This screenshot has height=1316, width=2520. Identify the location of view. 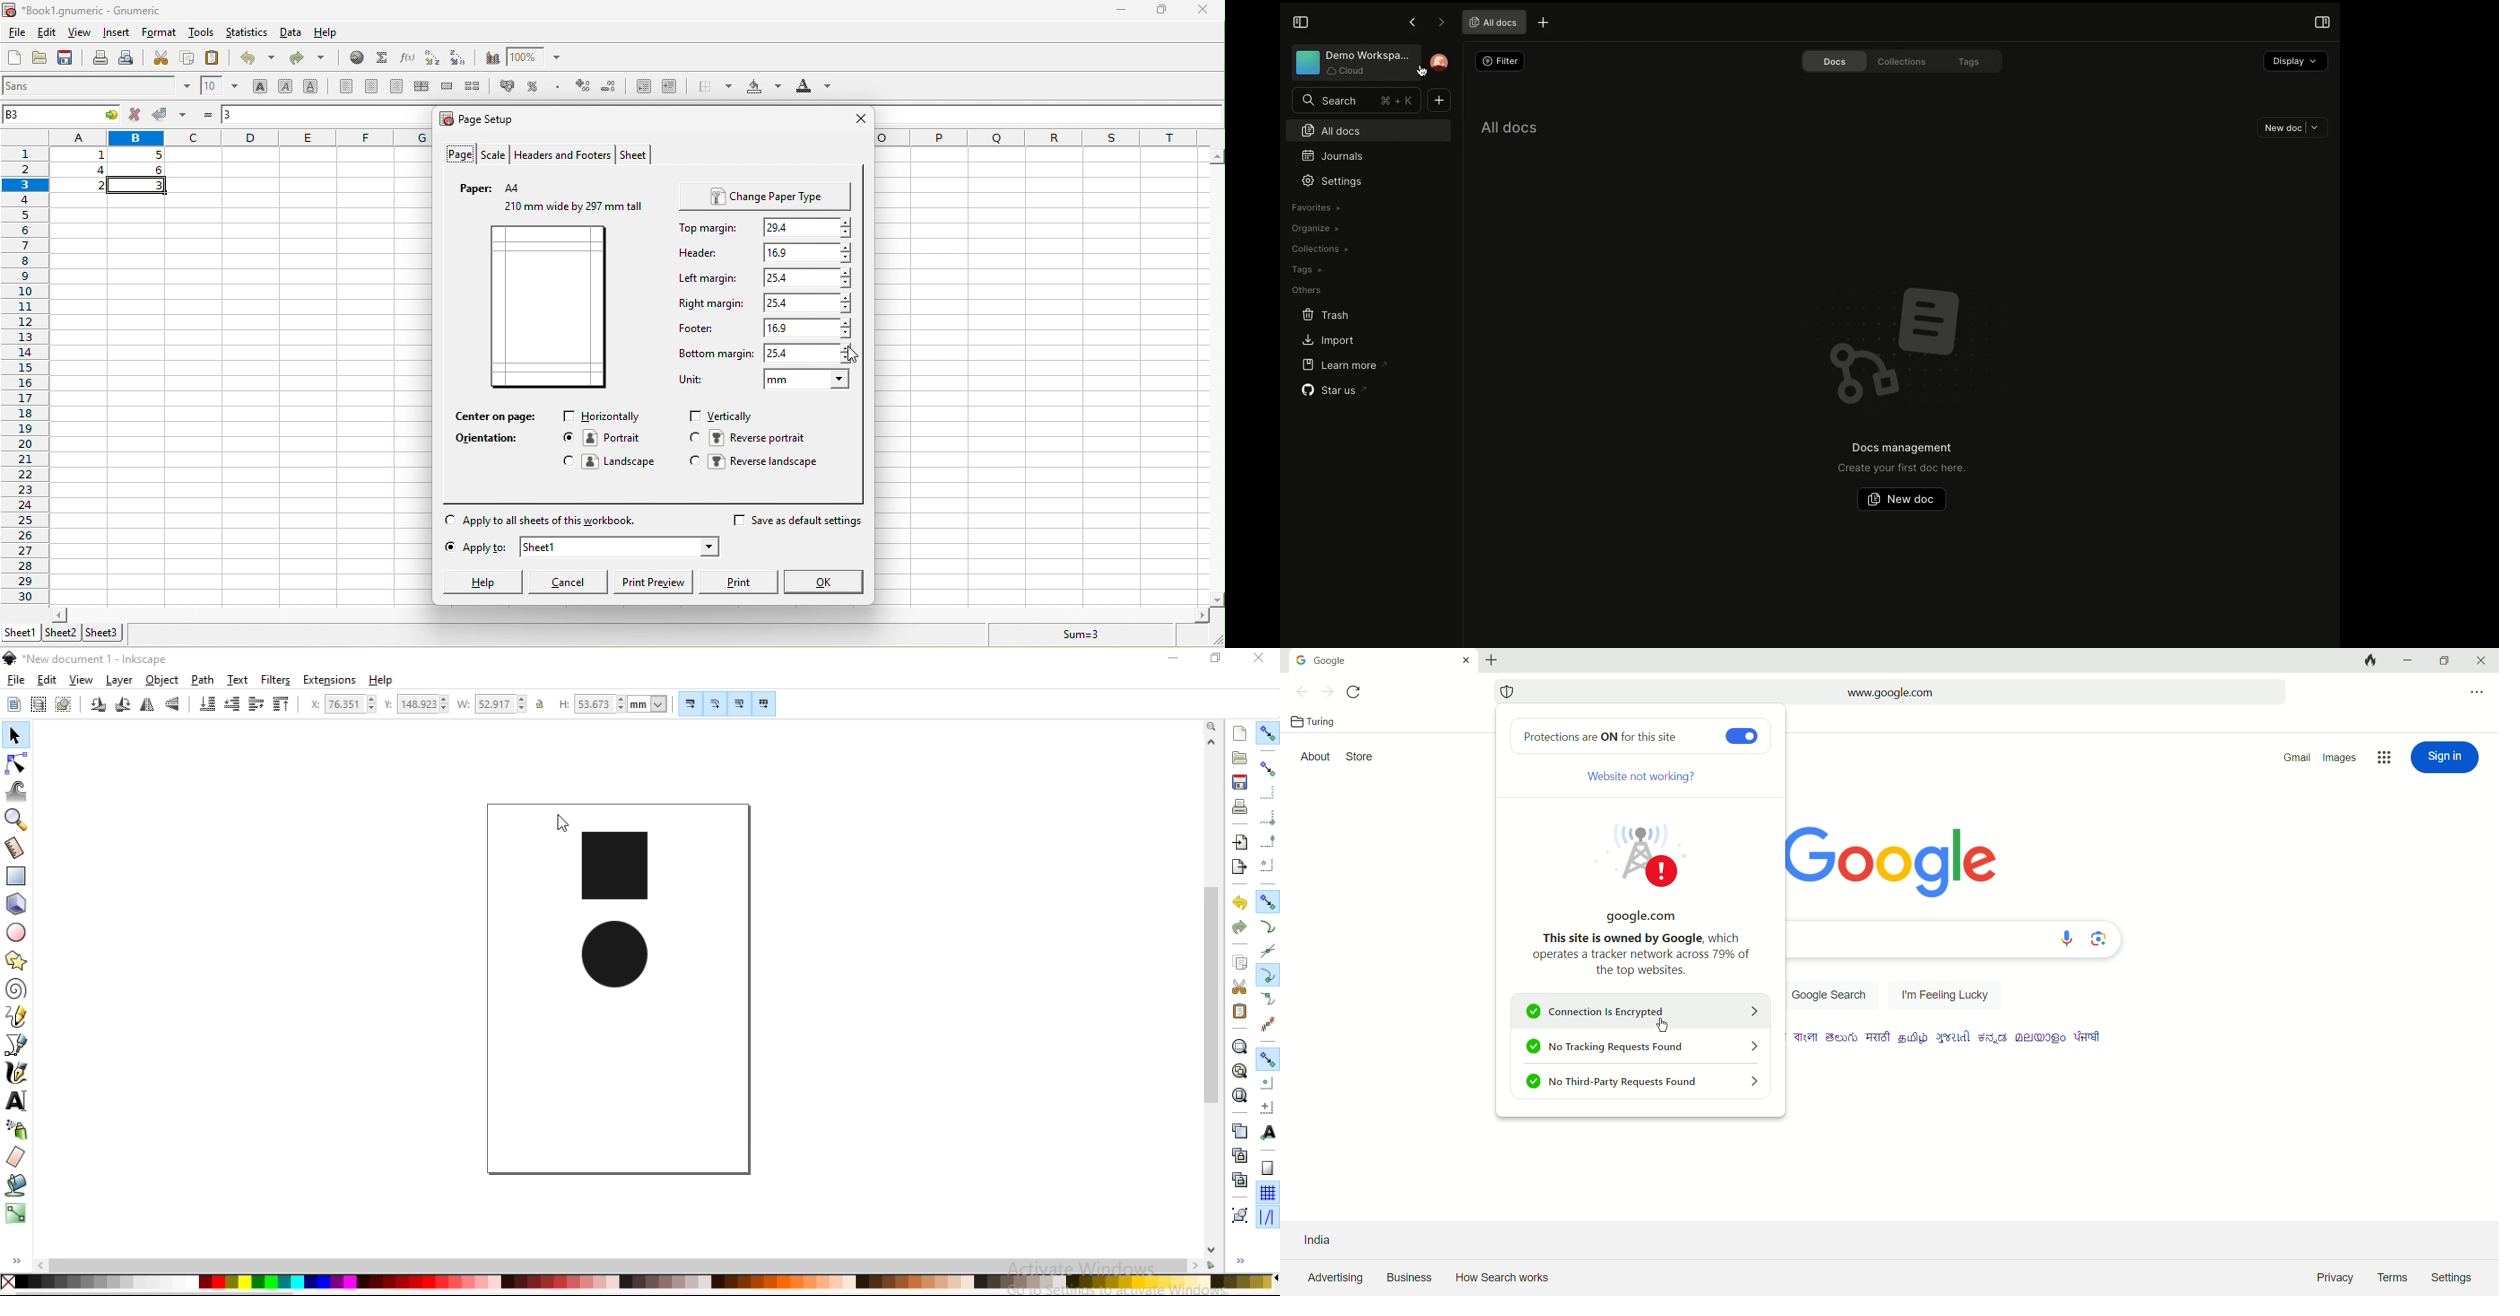
(81, 33).